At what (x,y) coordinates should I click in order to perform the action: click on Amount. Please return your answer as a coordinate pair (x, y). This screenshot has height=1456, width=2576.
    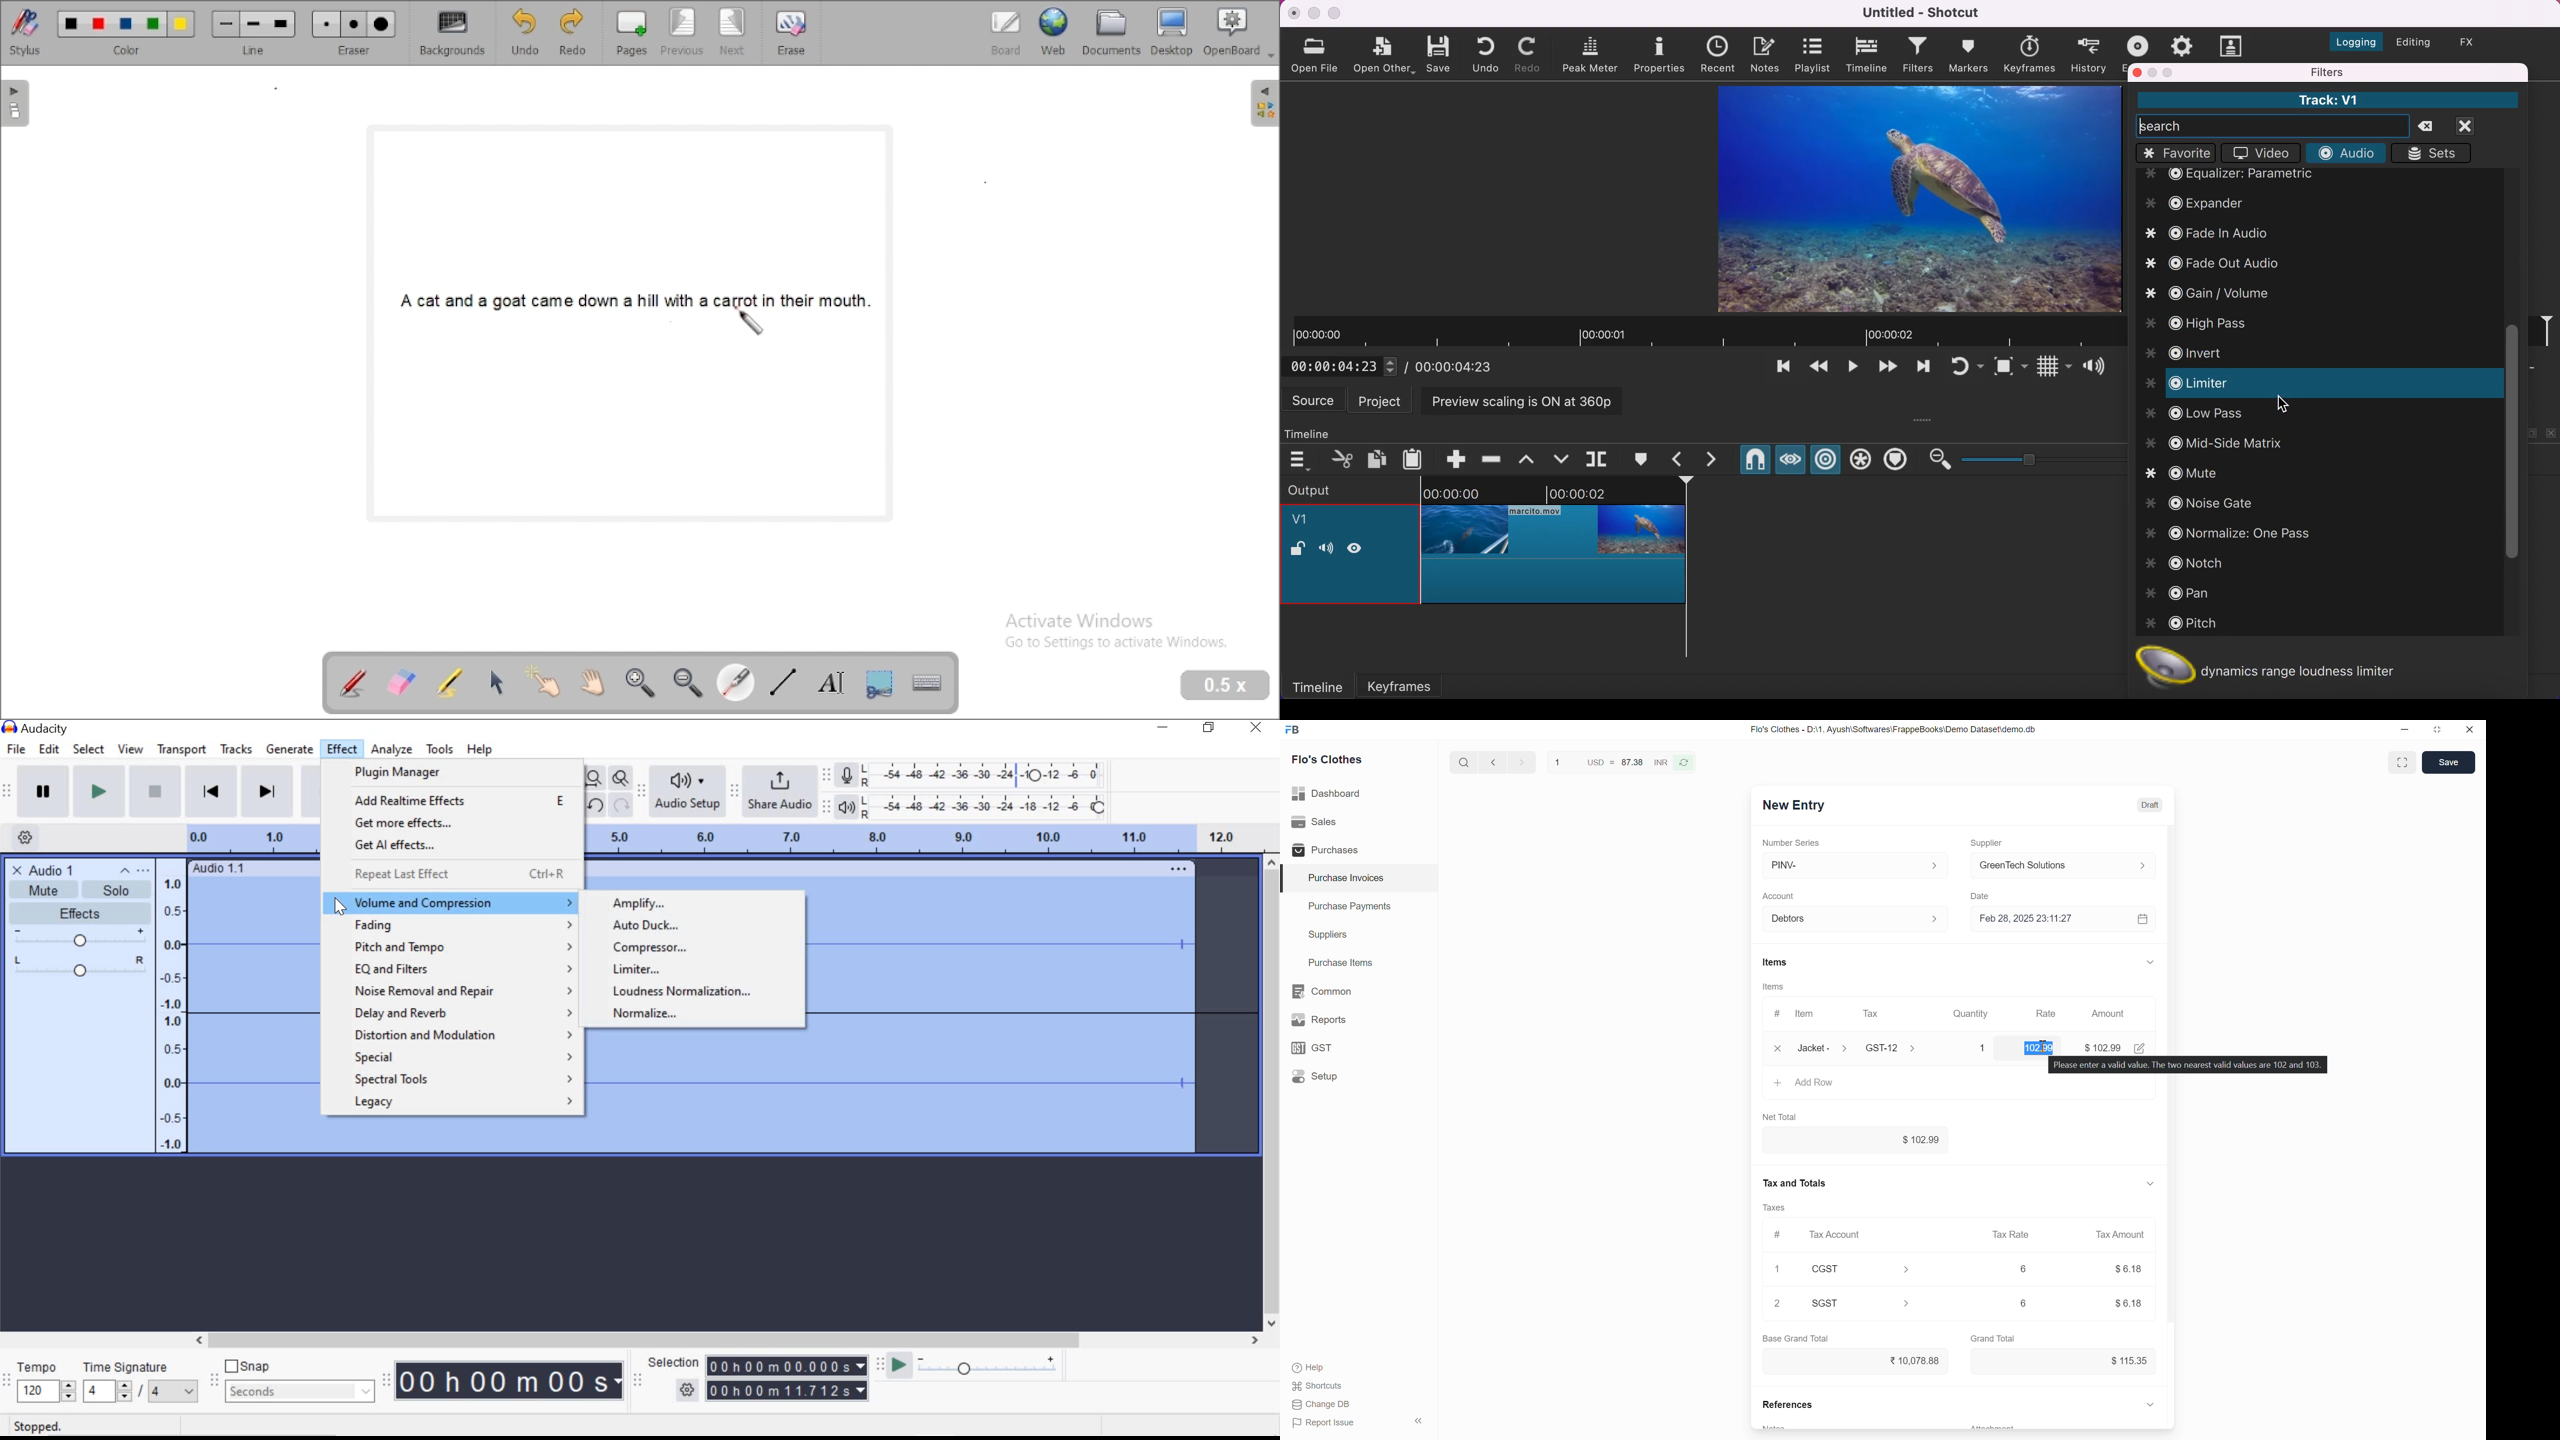
    Looking at the image, I should click on (2110, 1014).